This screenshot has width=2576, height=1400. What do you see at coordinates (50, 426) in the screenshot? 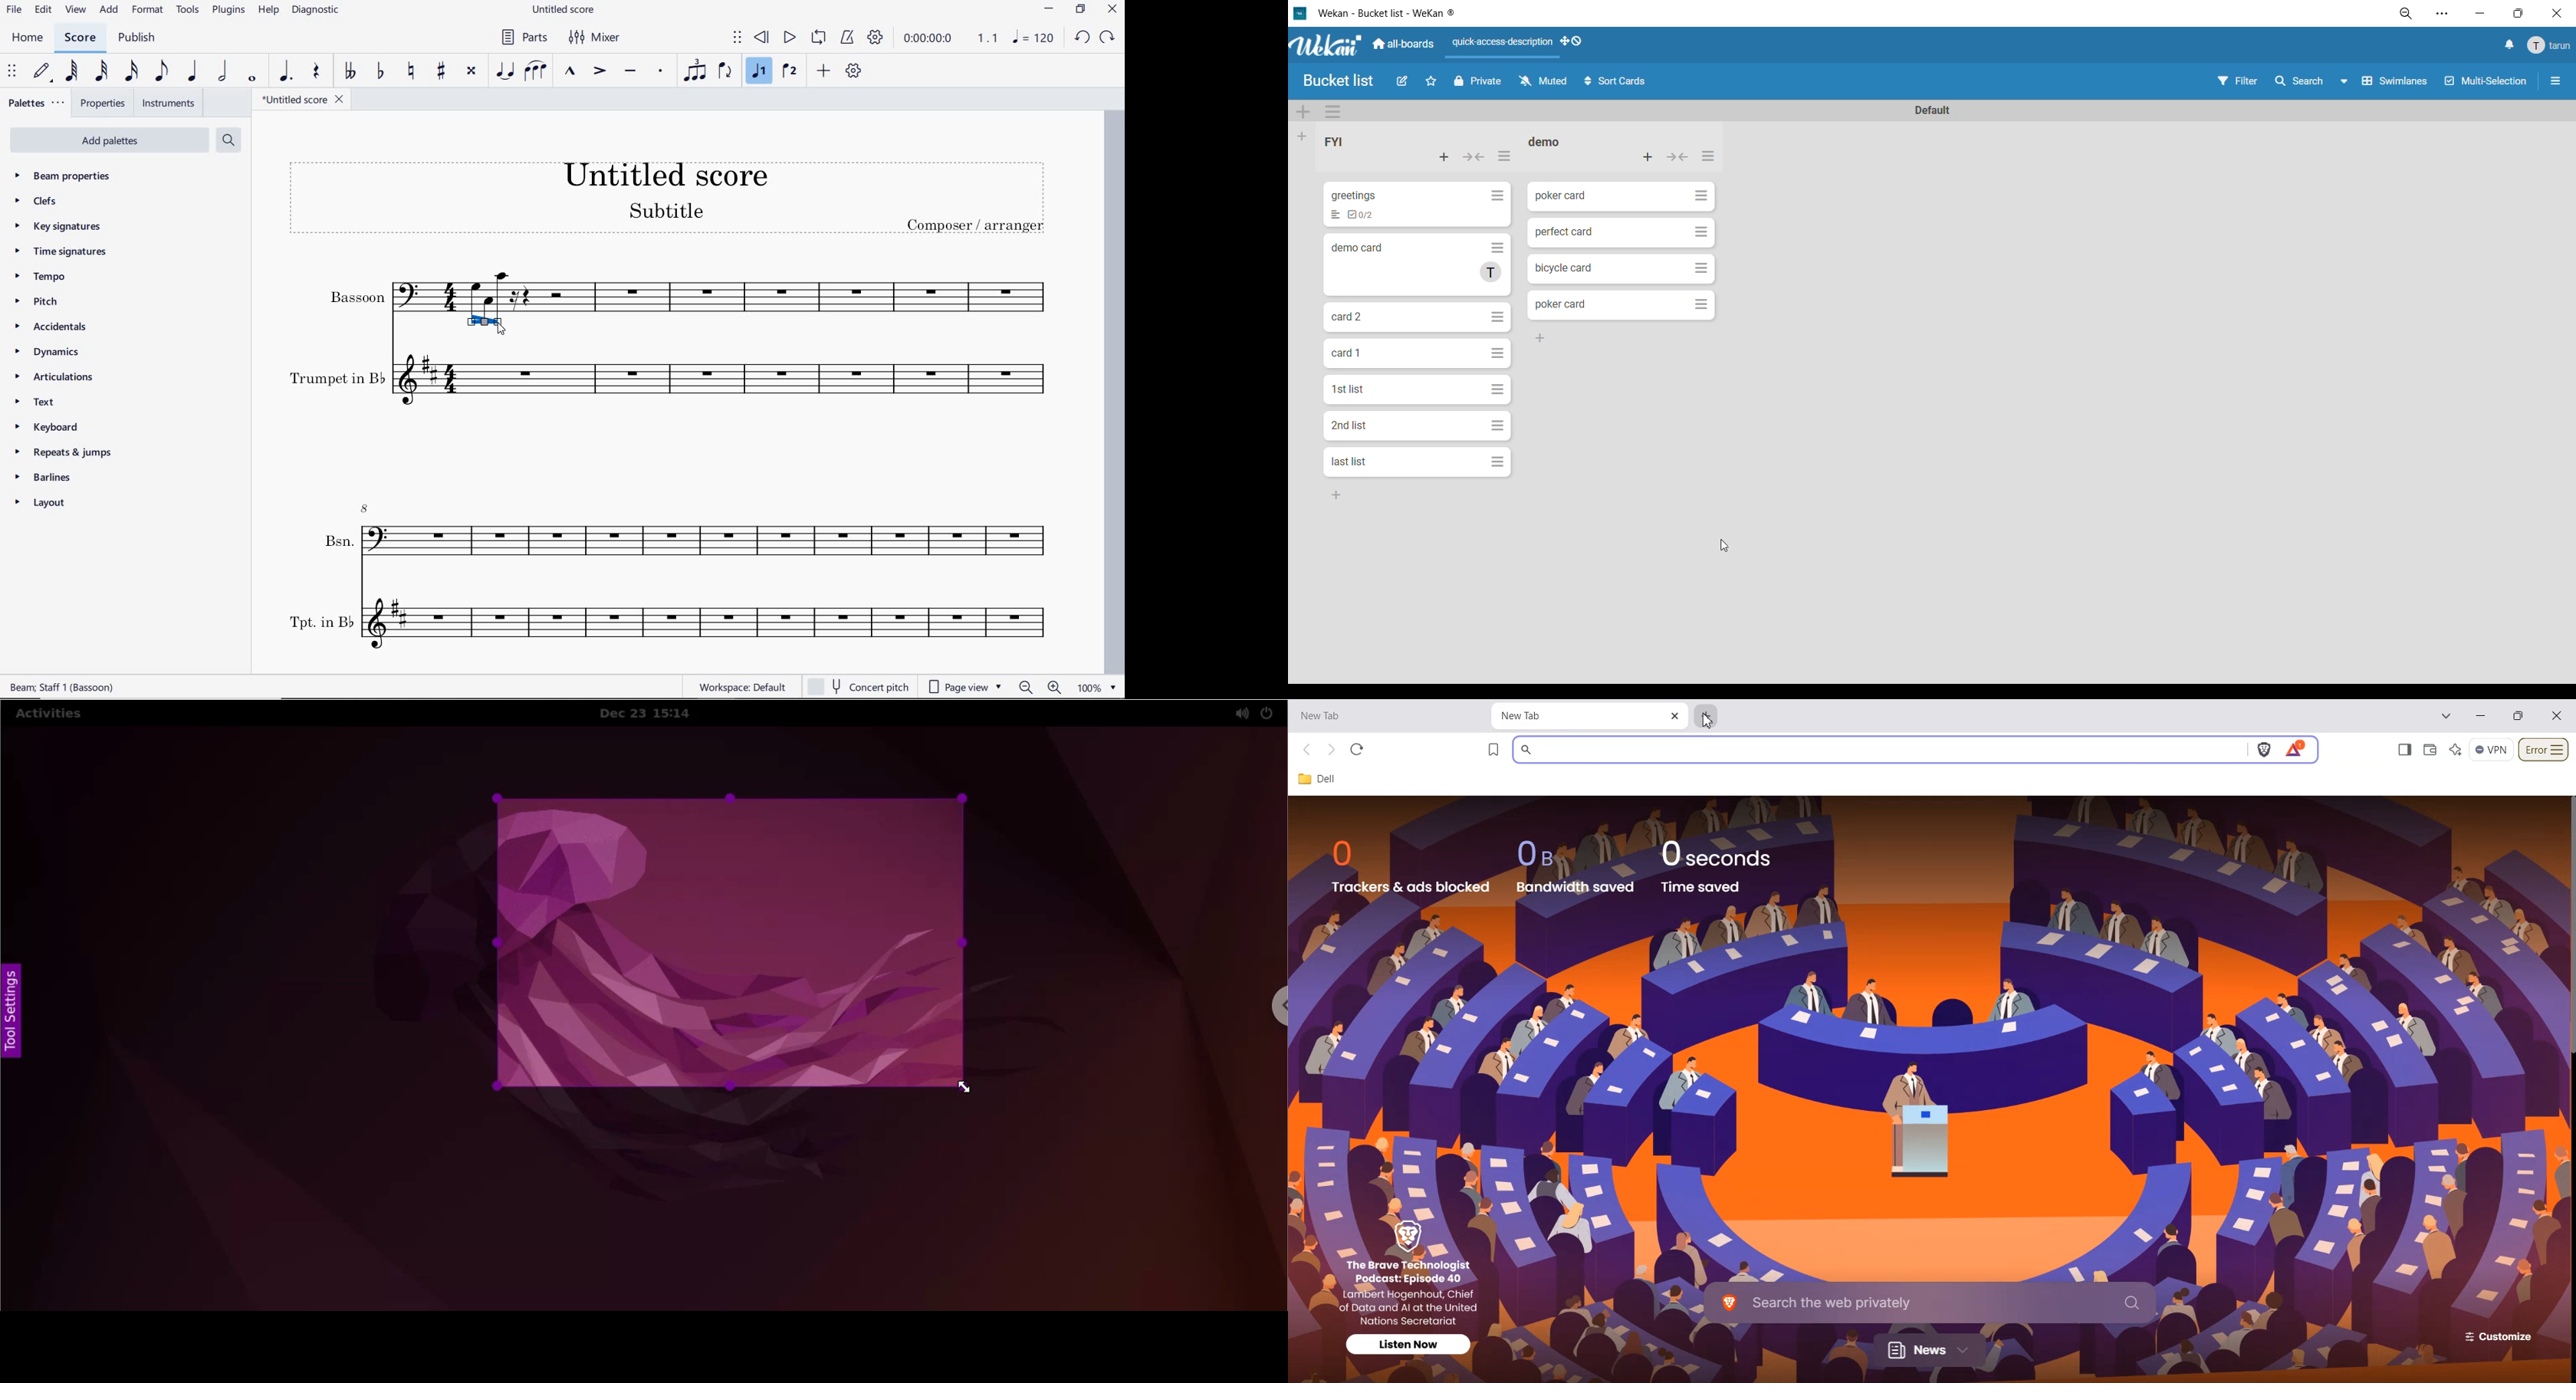
I see `keyboard` at bounding box center [50, 426].